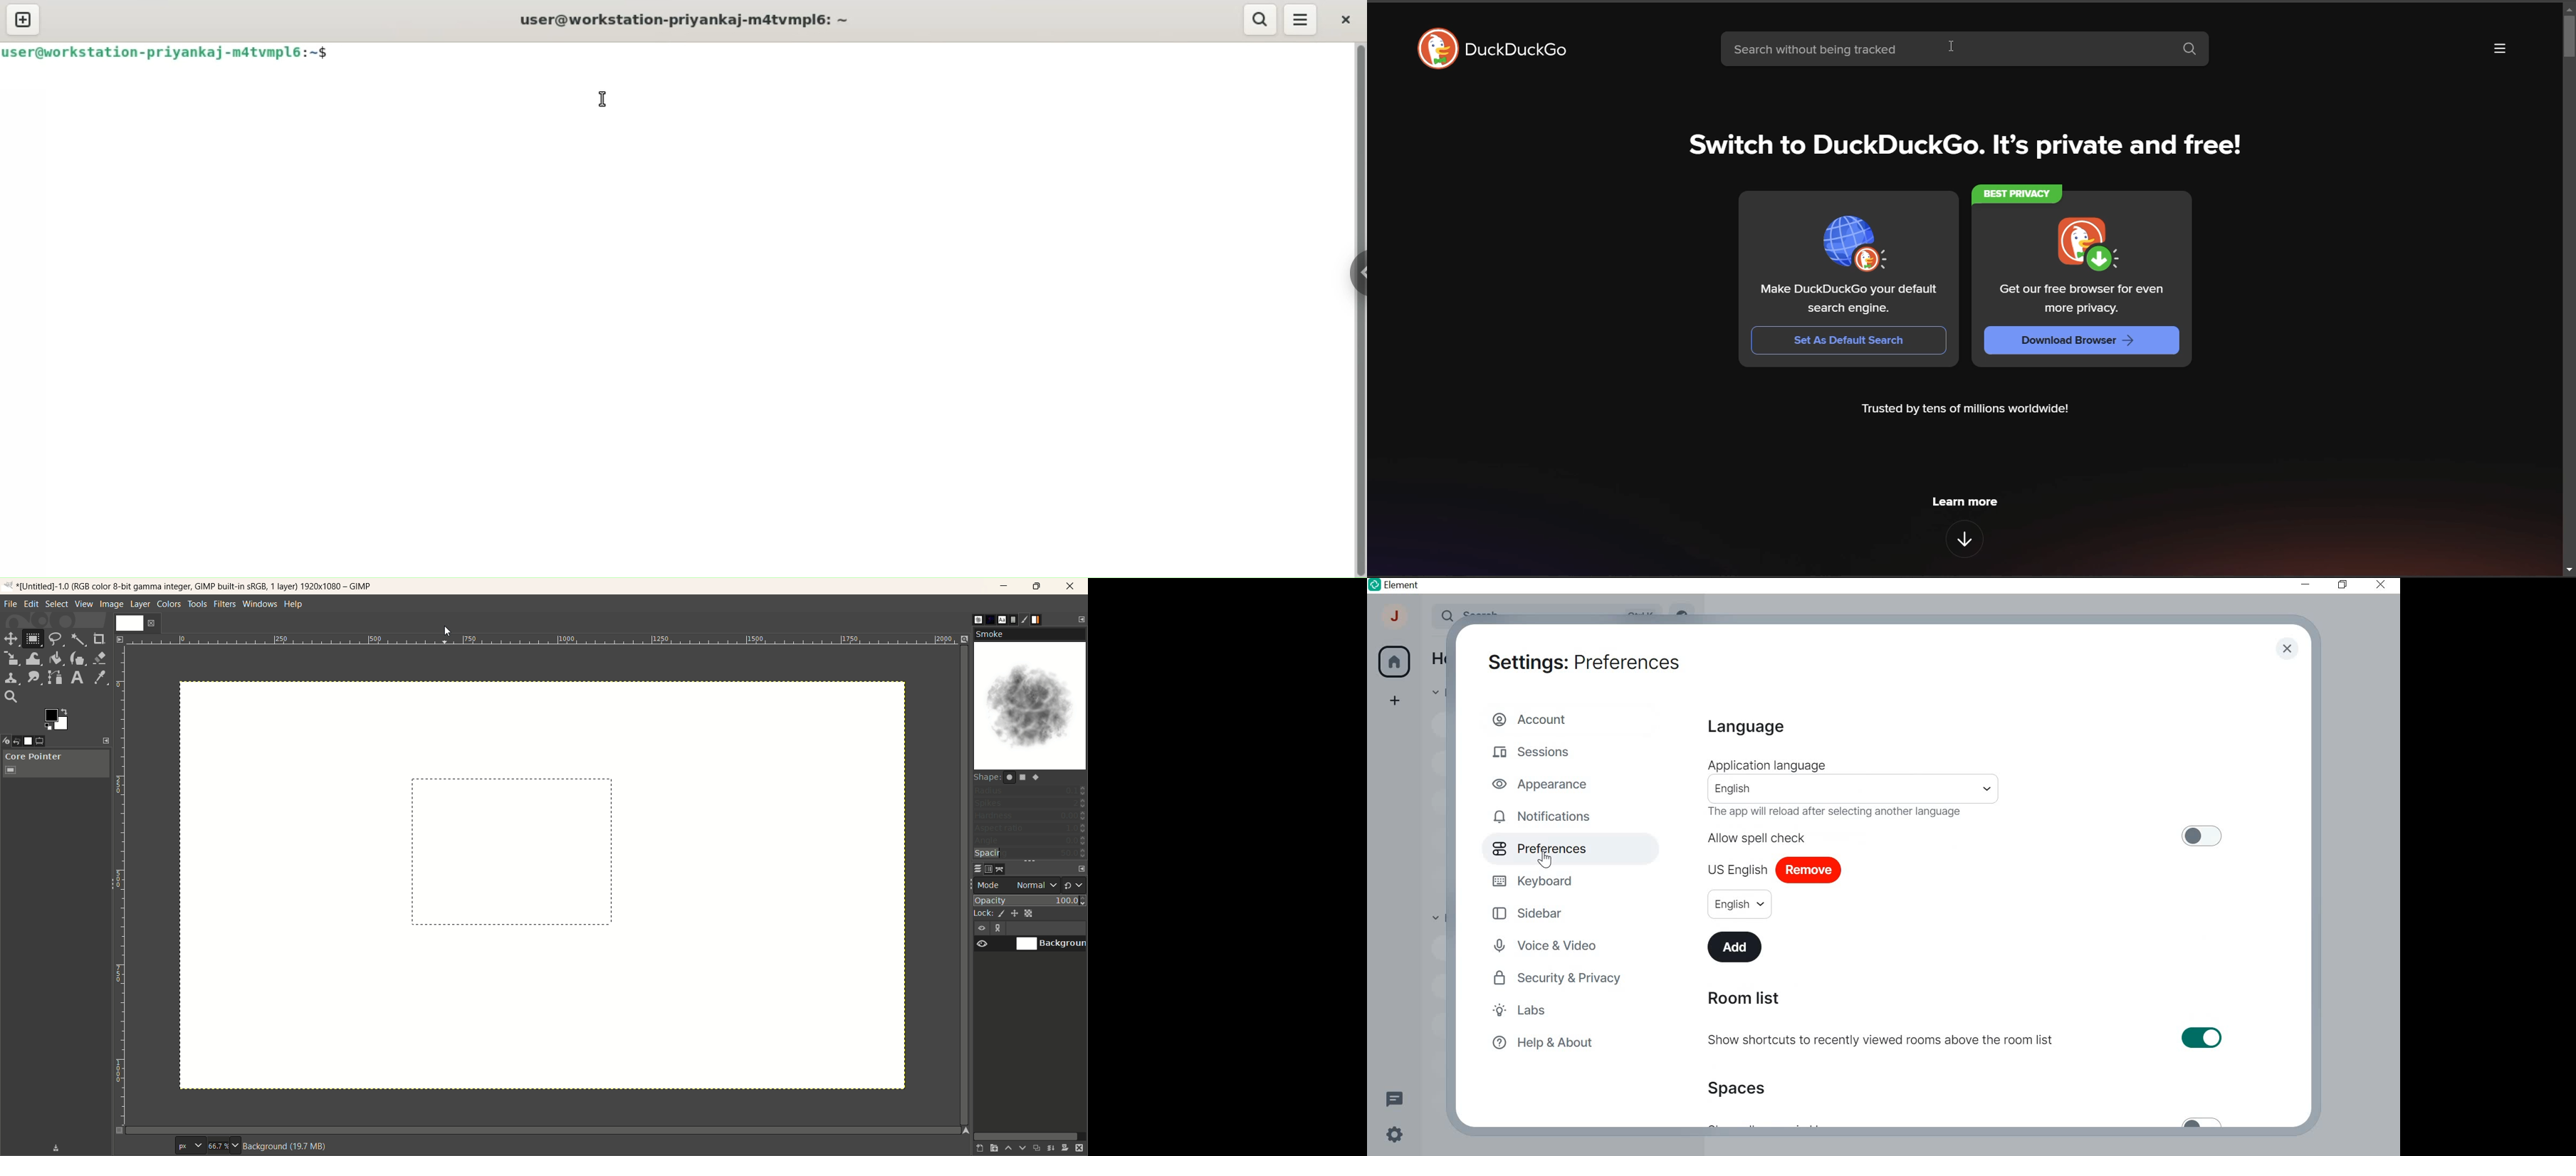 The image size is (2576, 1176). I want to click on ACCOUNT, so click(1396, 619).